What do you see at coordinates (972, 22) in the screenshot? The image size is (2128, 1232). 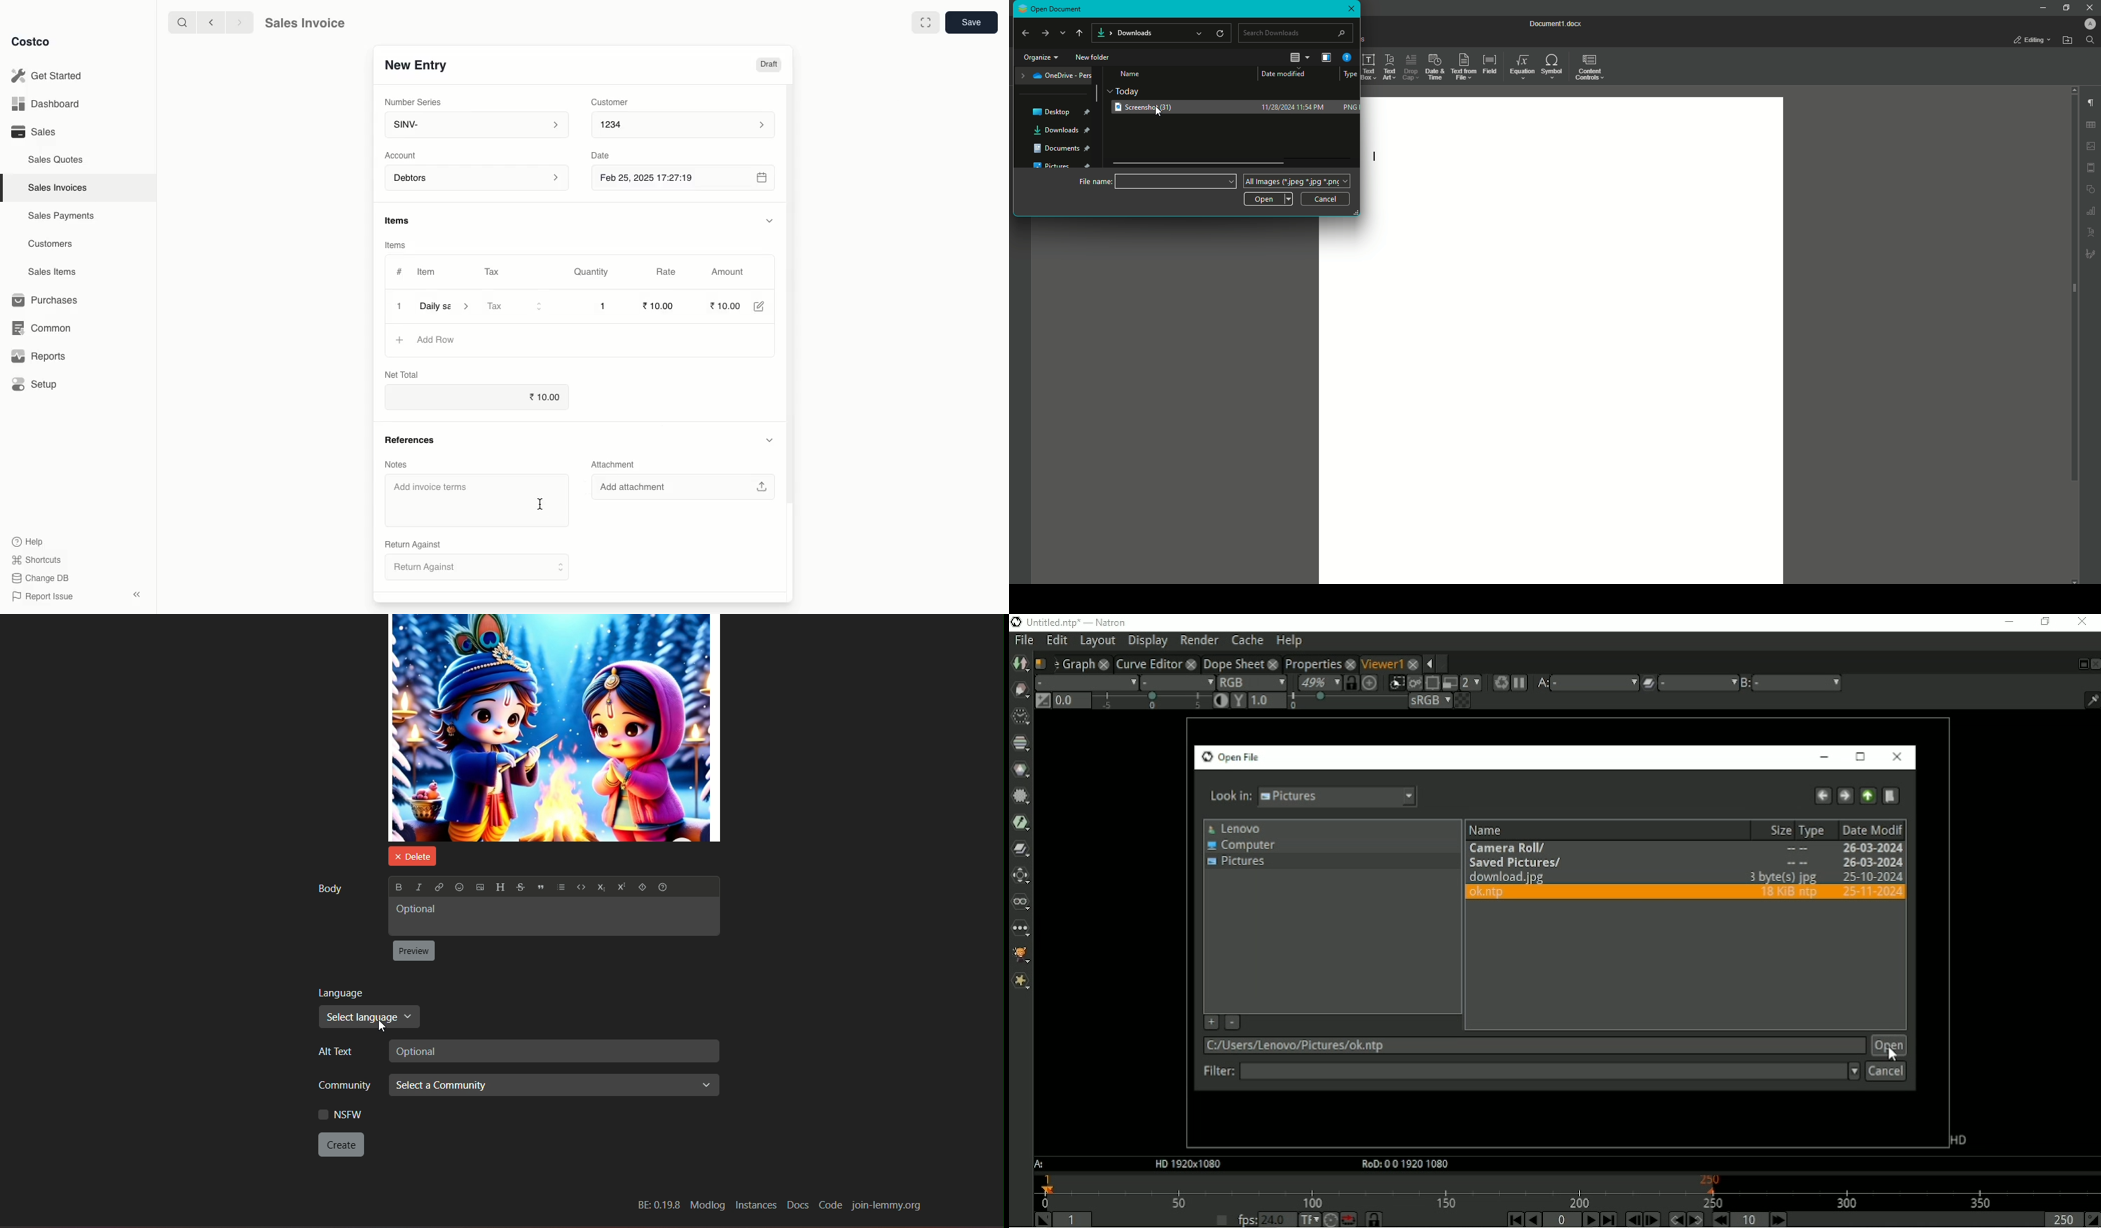 I see `Save` at bounding box center [972, 22].